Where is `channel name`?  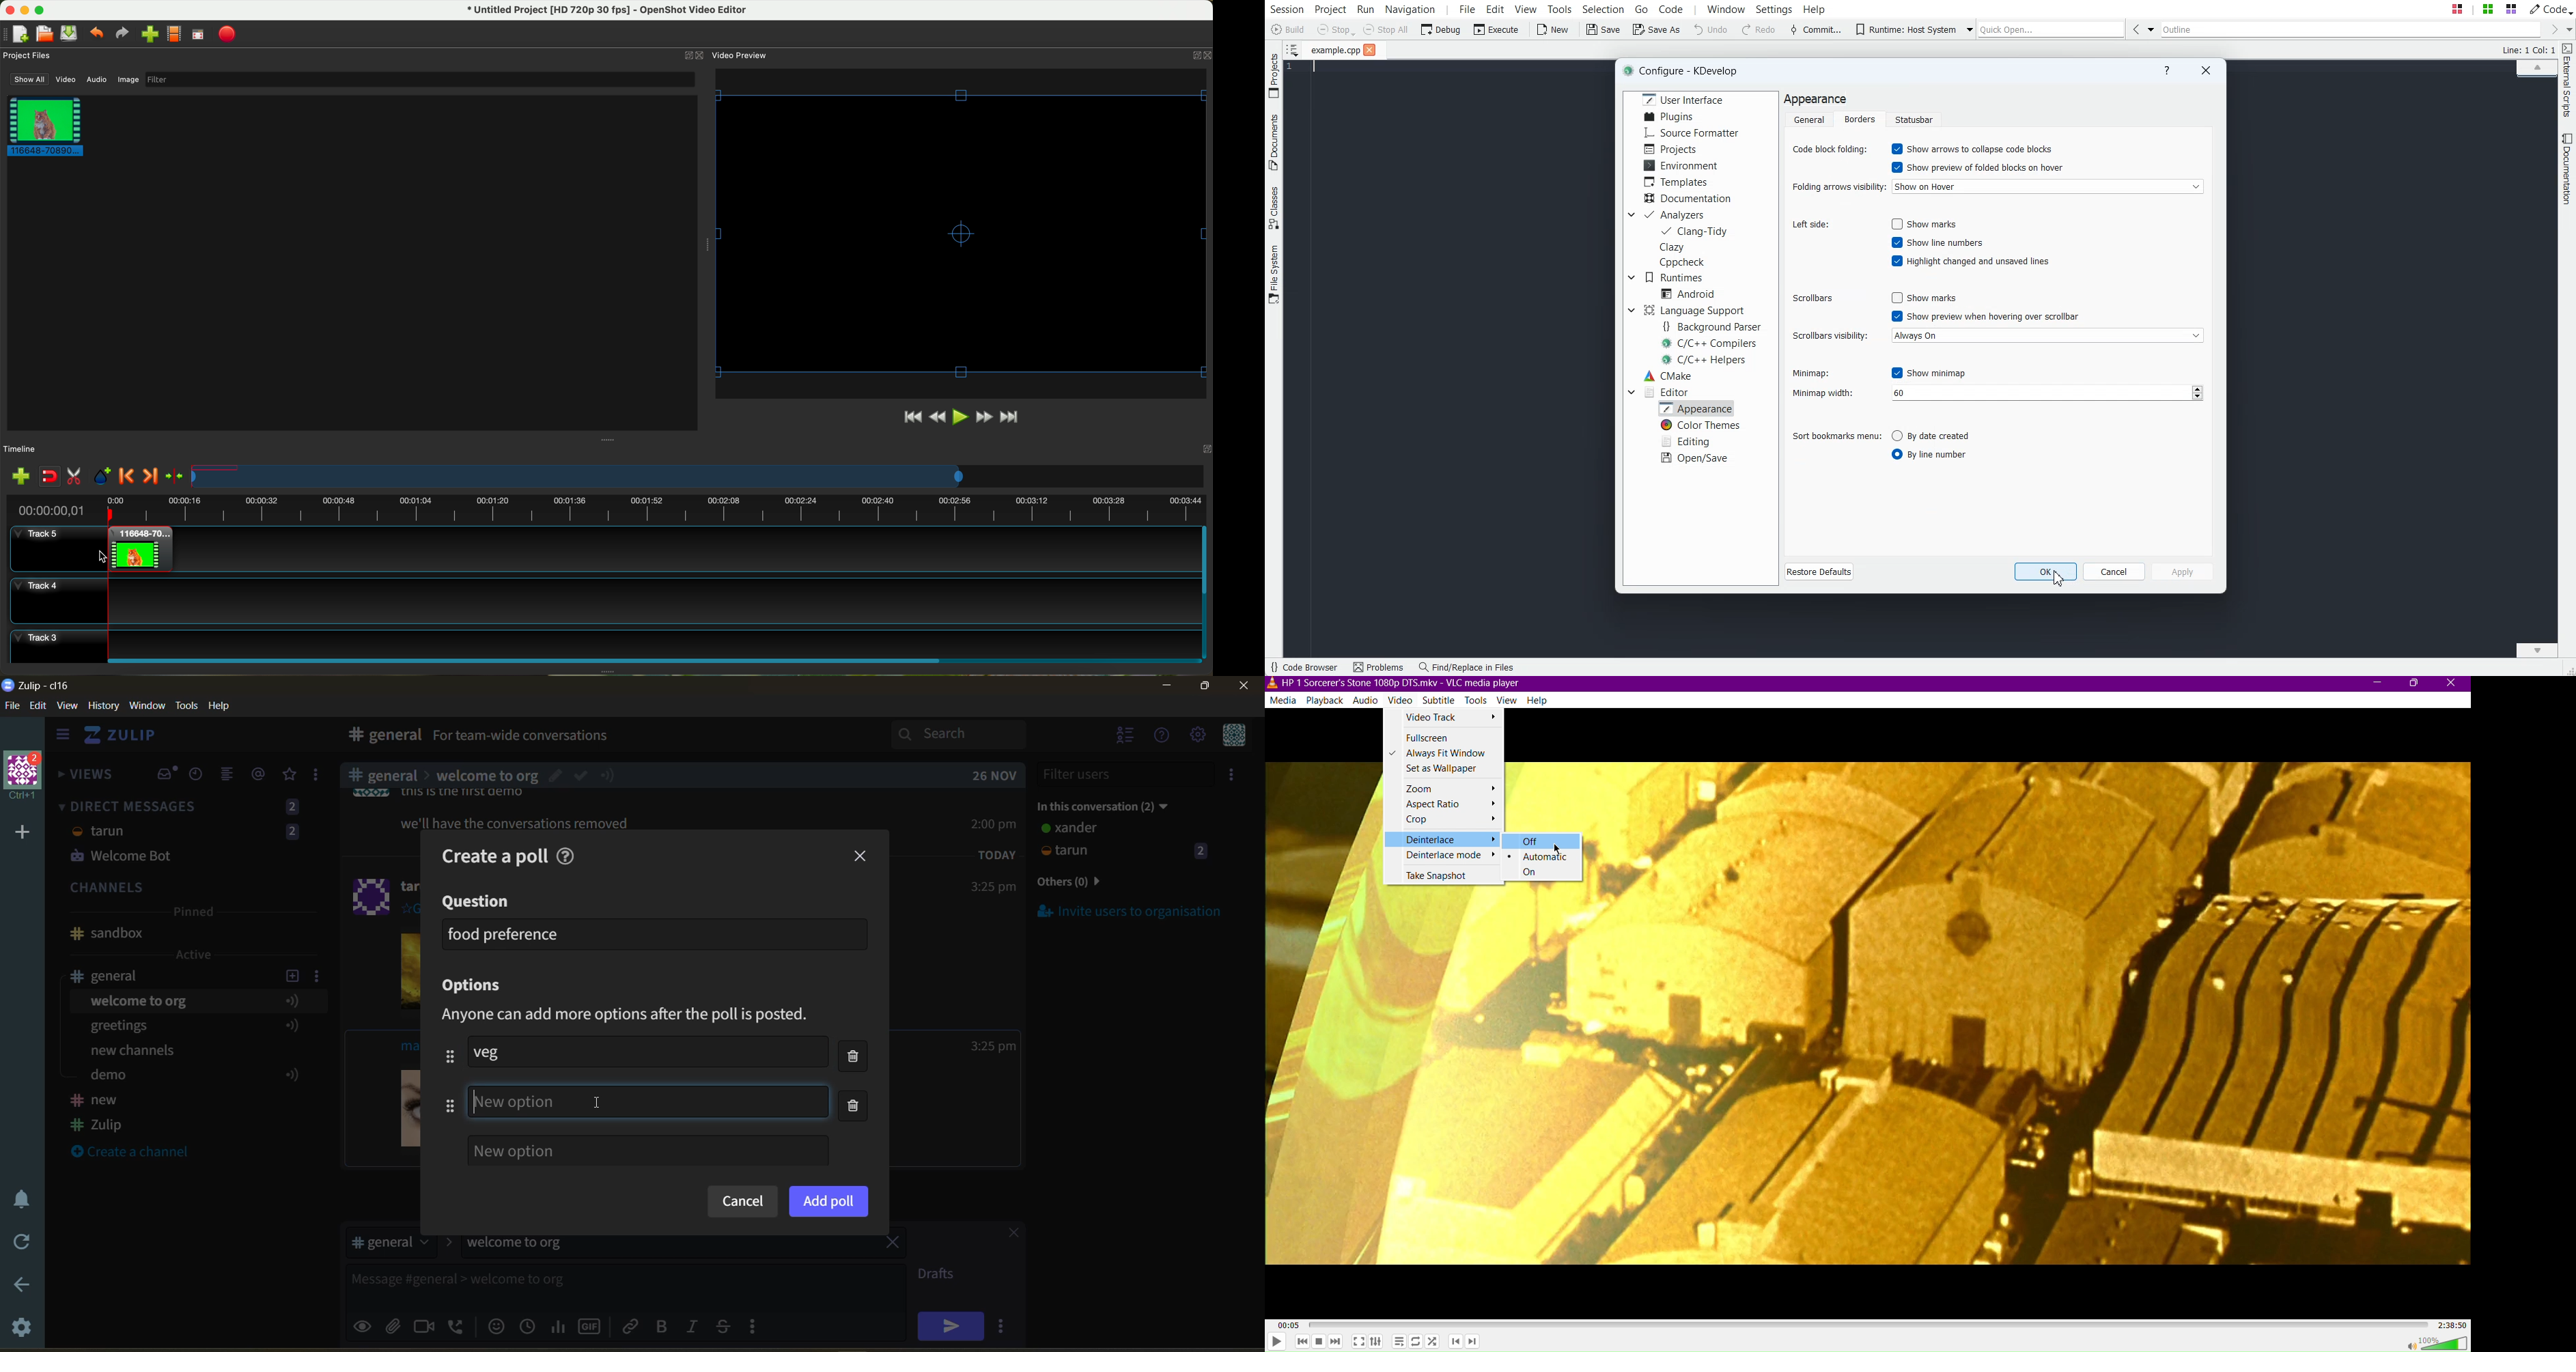
channel name is located at coordinates (114, 976).